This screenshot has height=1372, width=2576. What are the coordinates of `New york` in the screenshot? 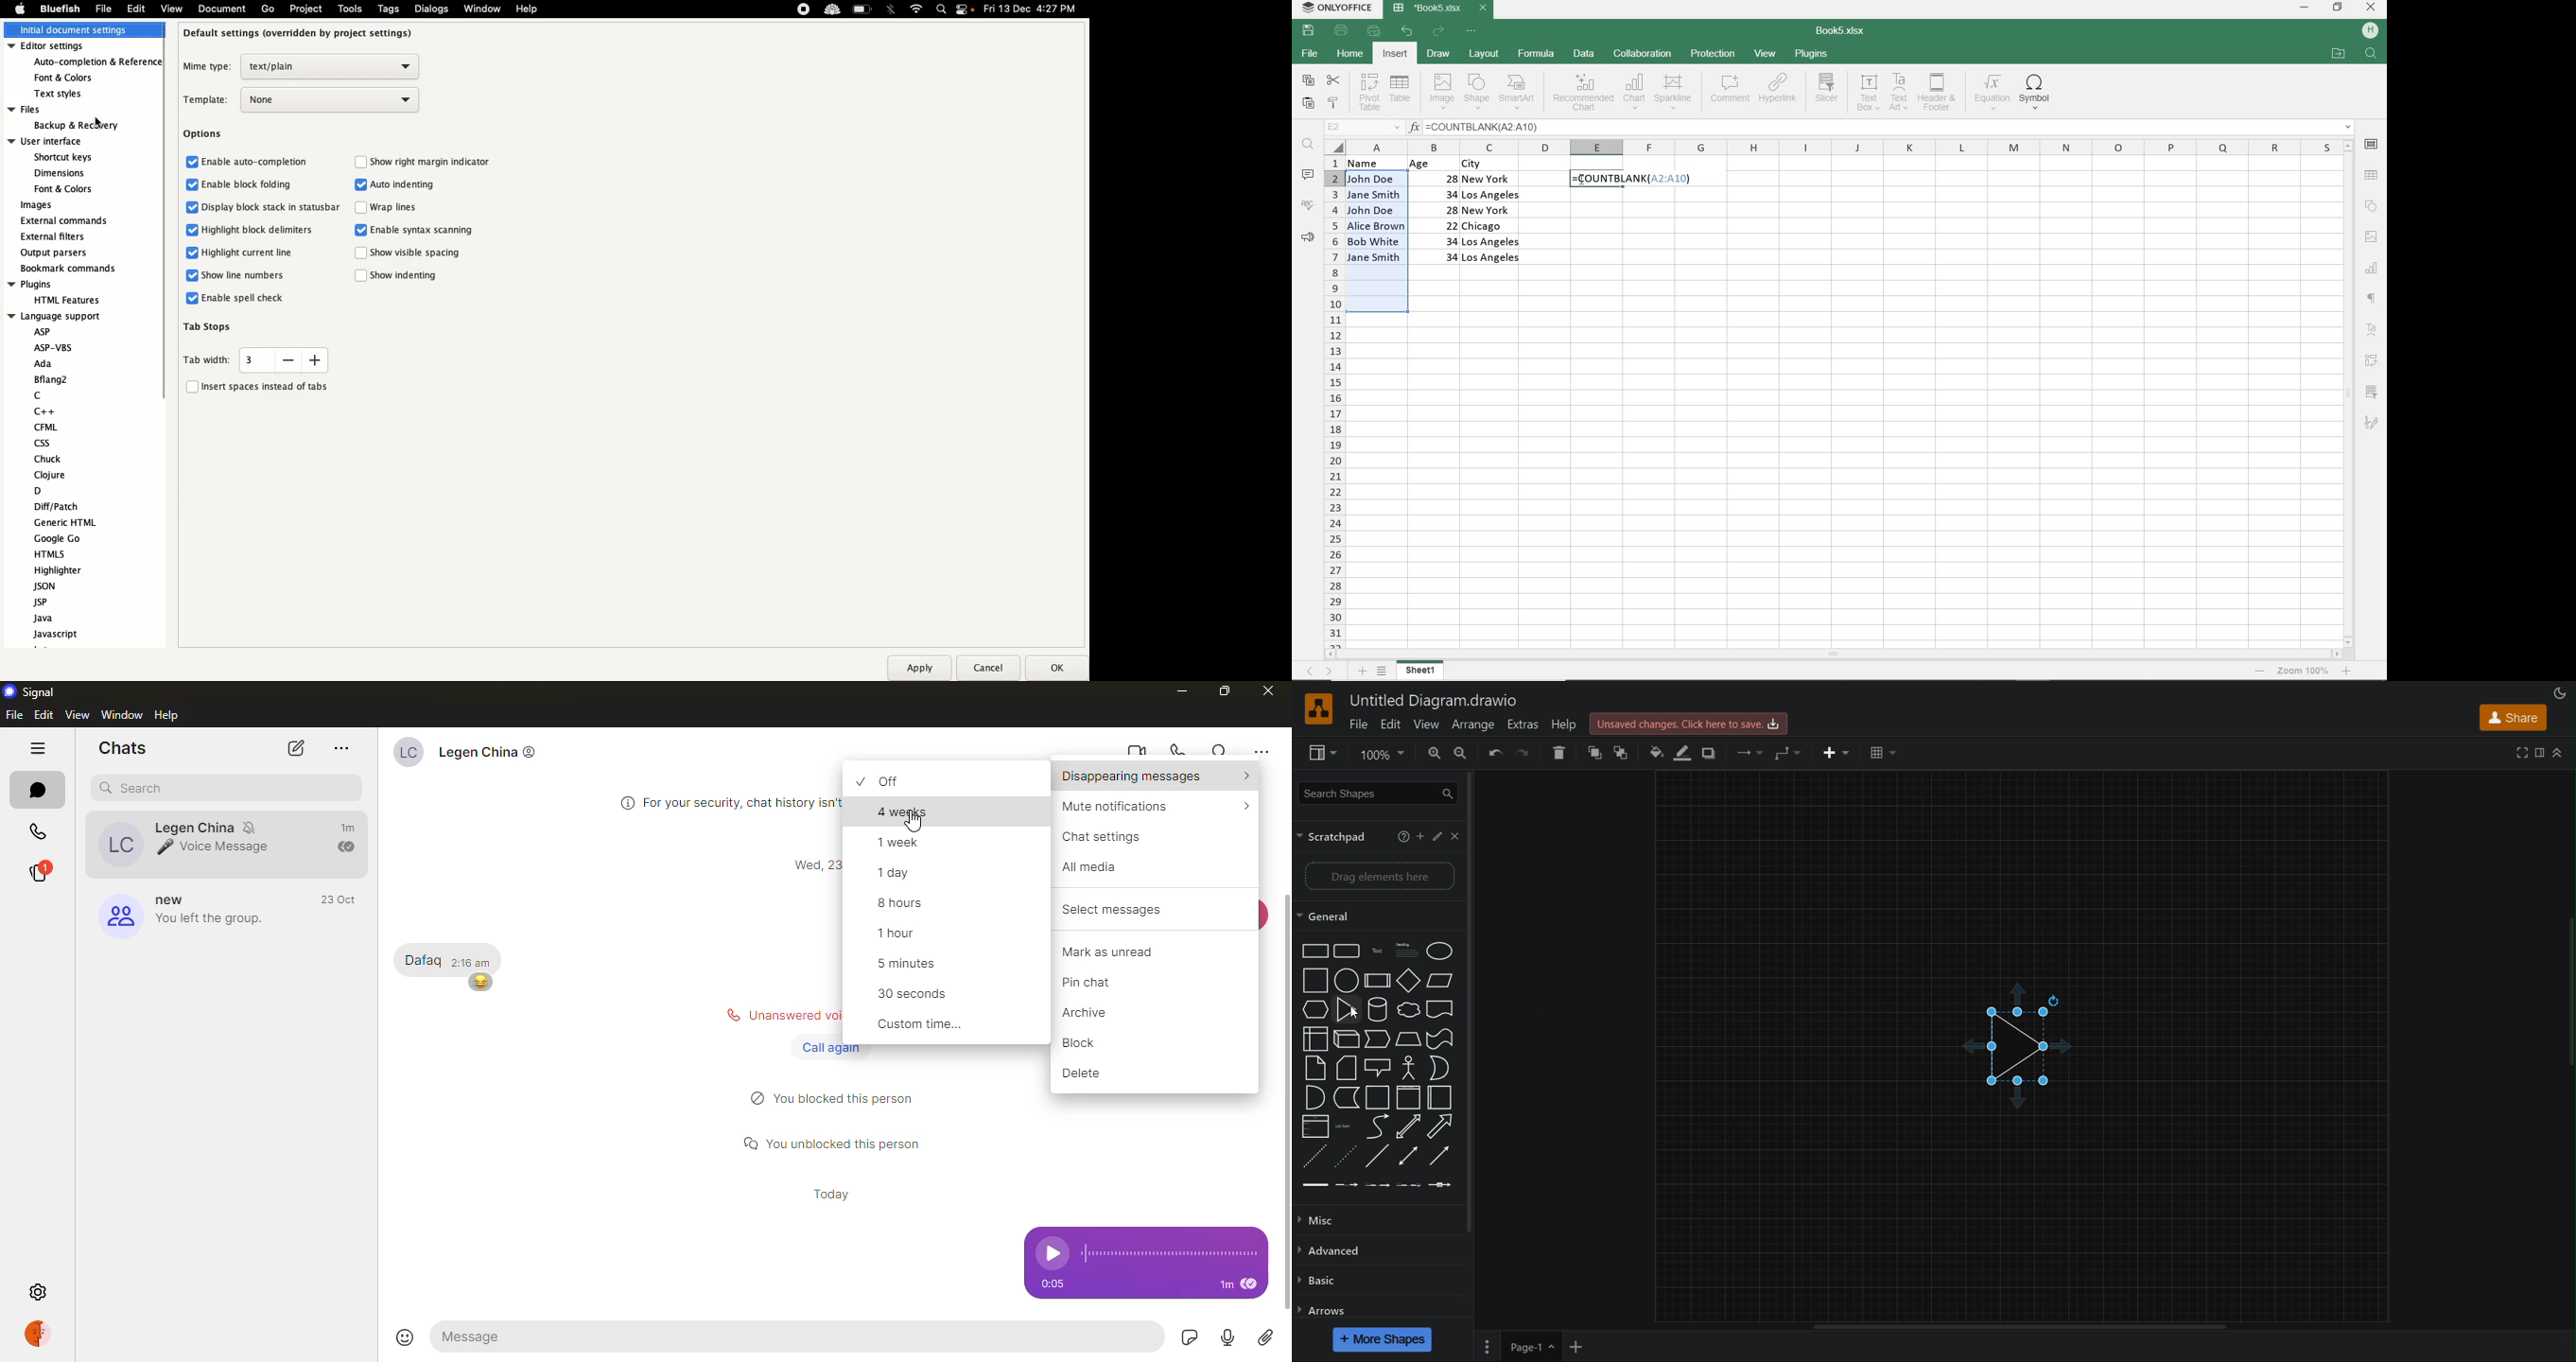 It's located at (1489, 180).